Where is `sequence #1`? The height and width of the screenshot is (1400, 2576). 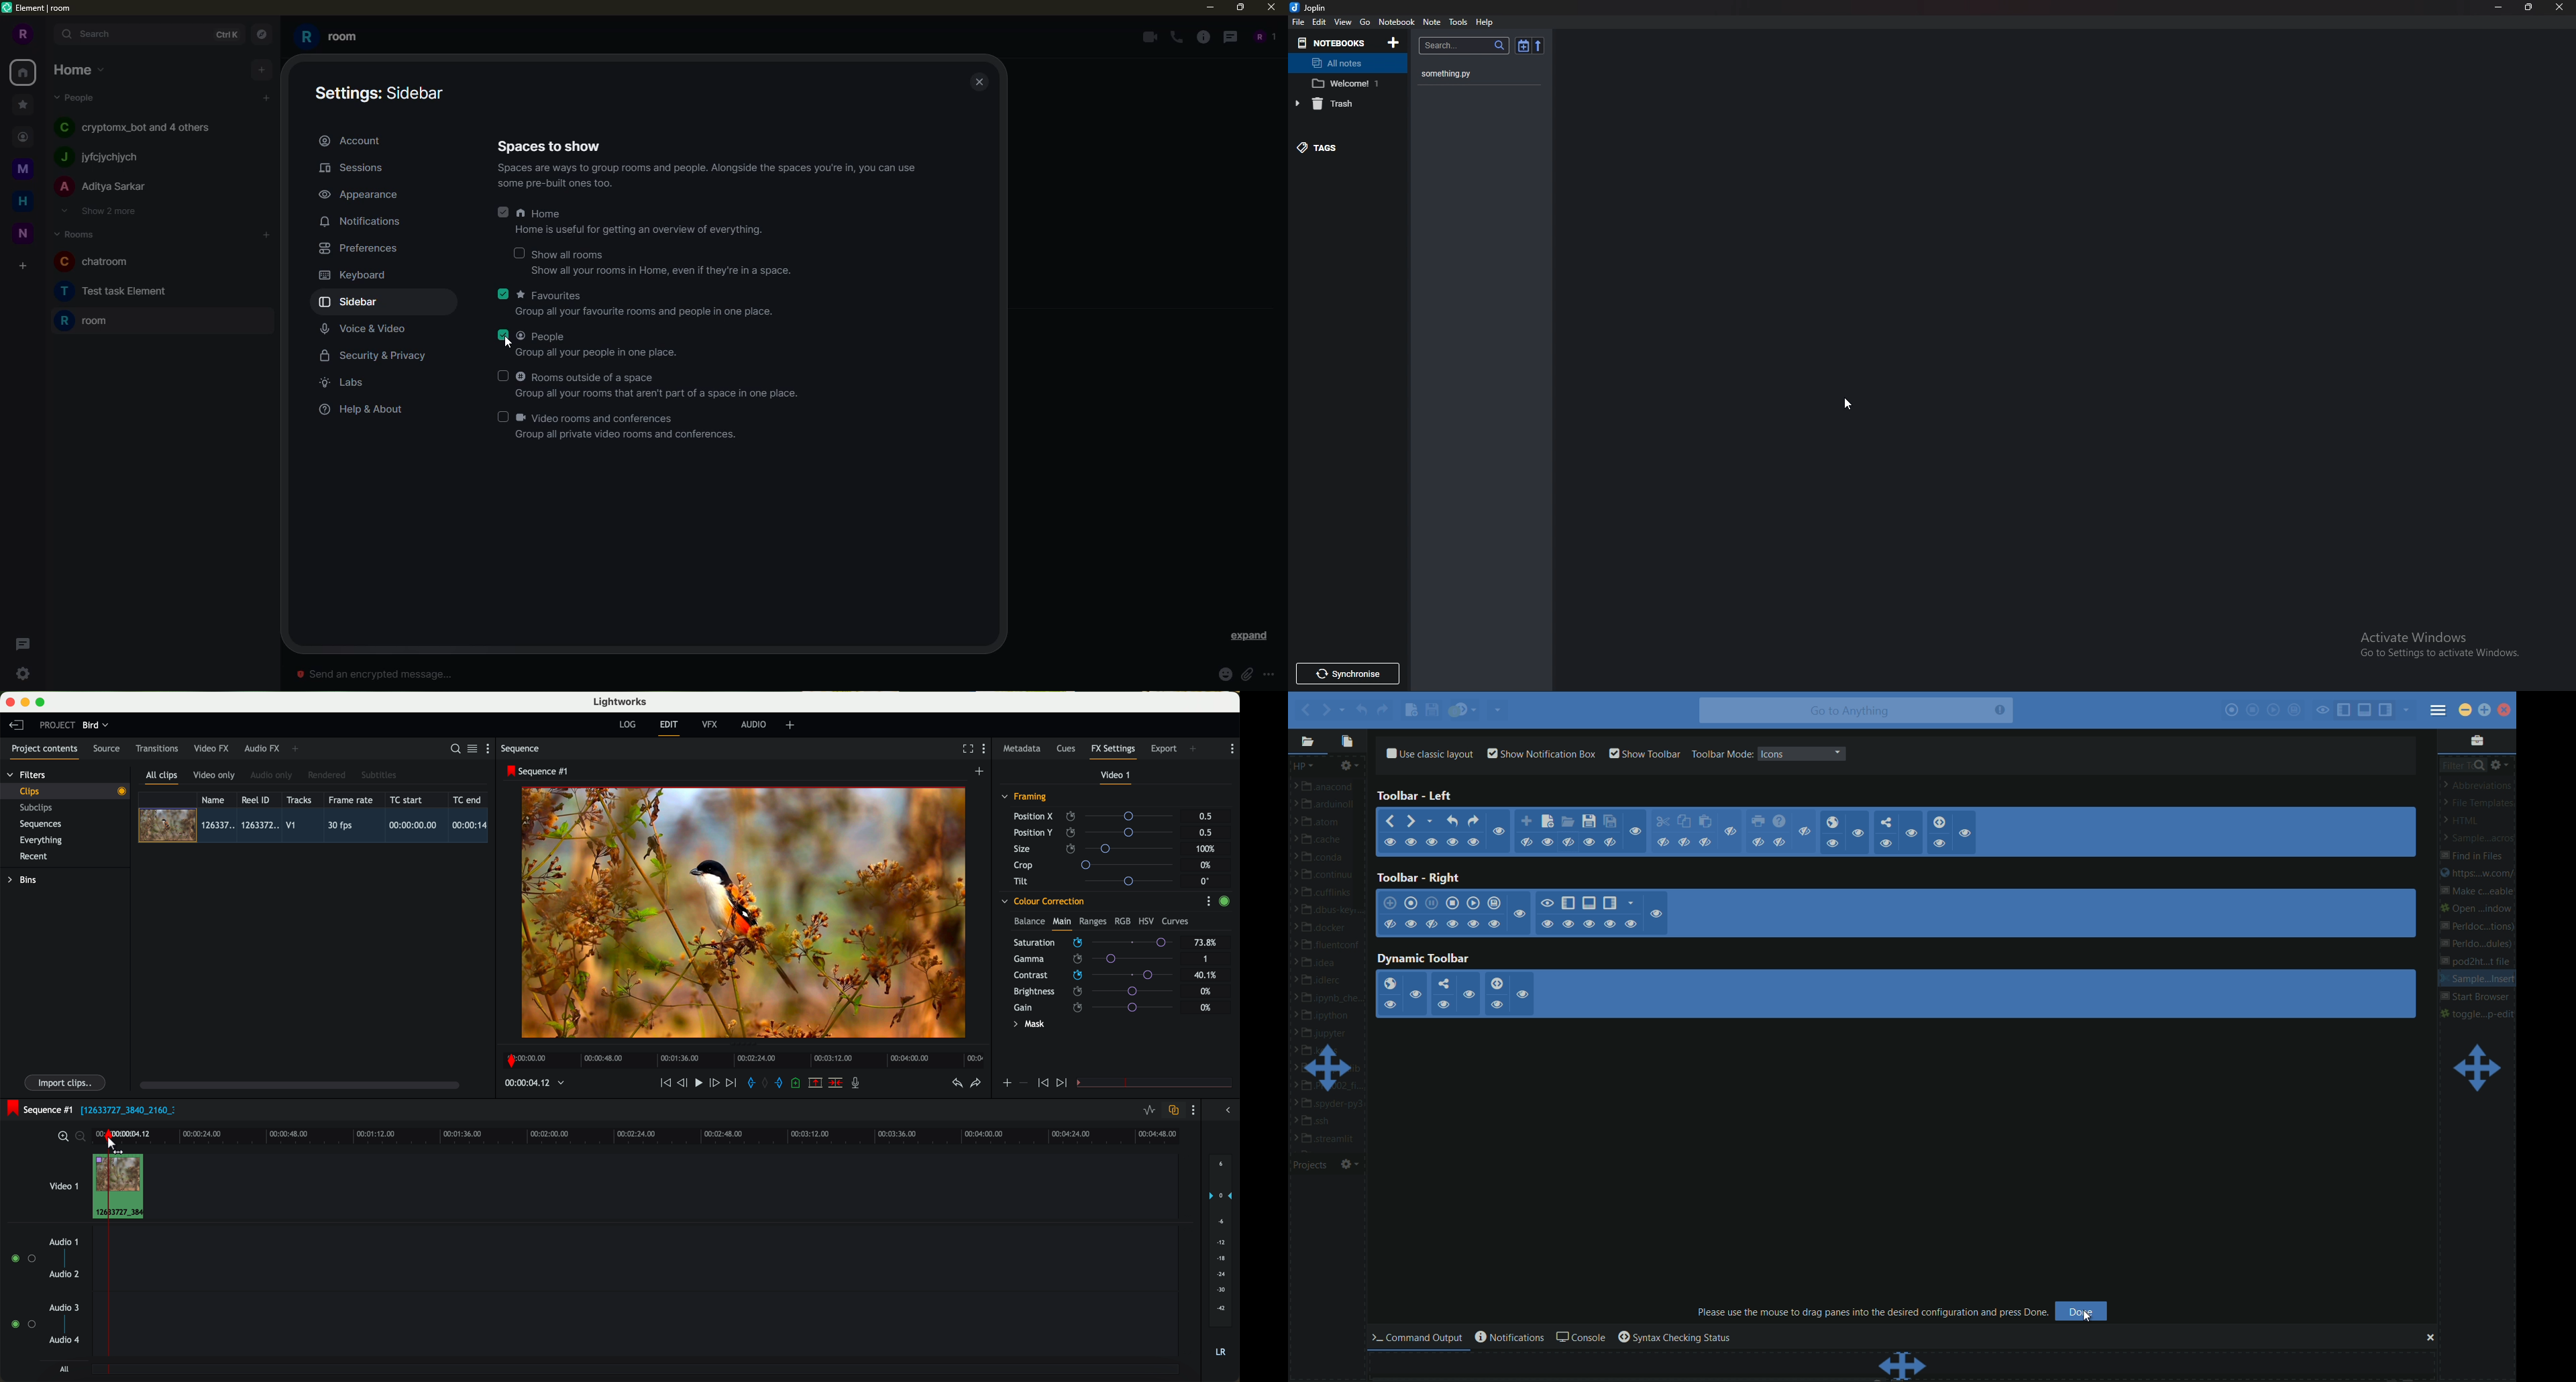
sequence #1 is located at coordinates (539, 771).